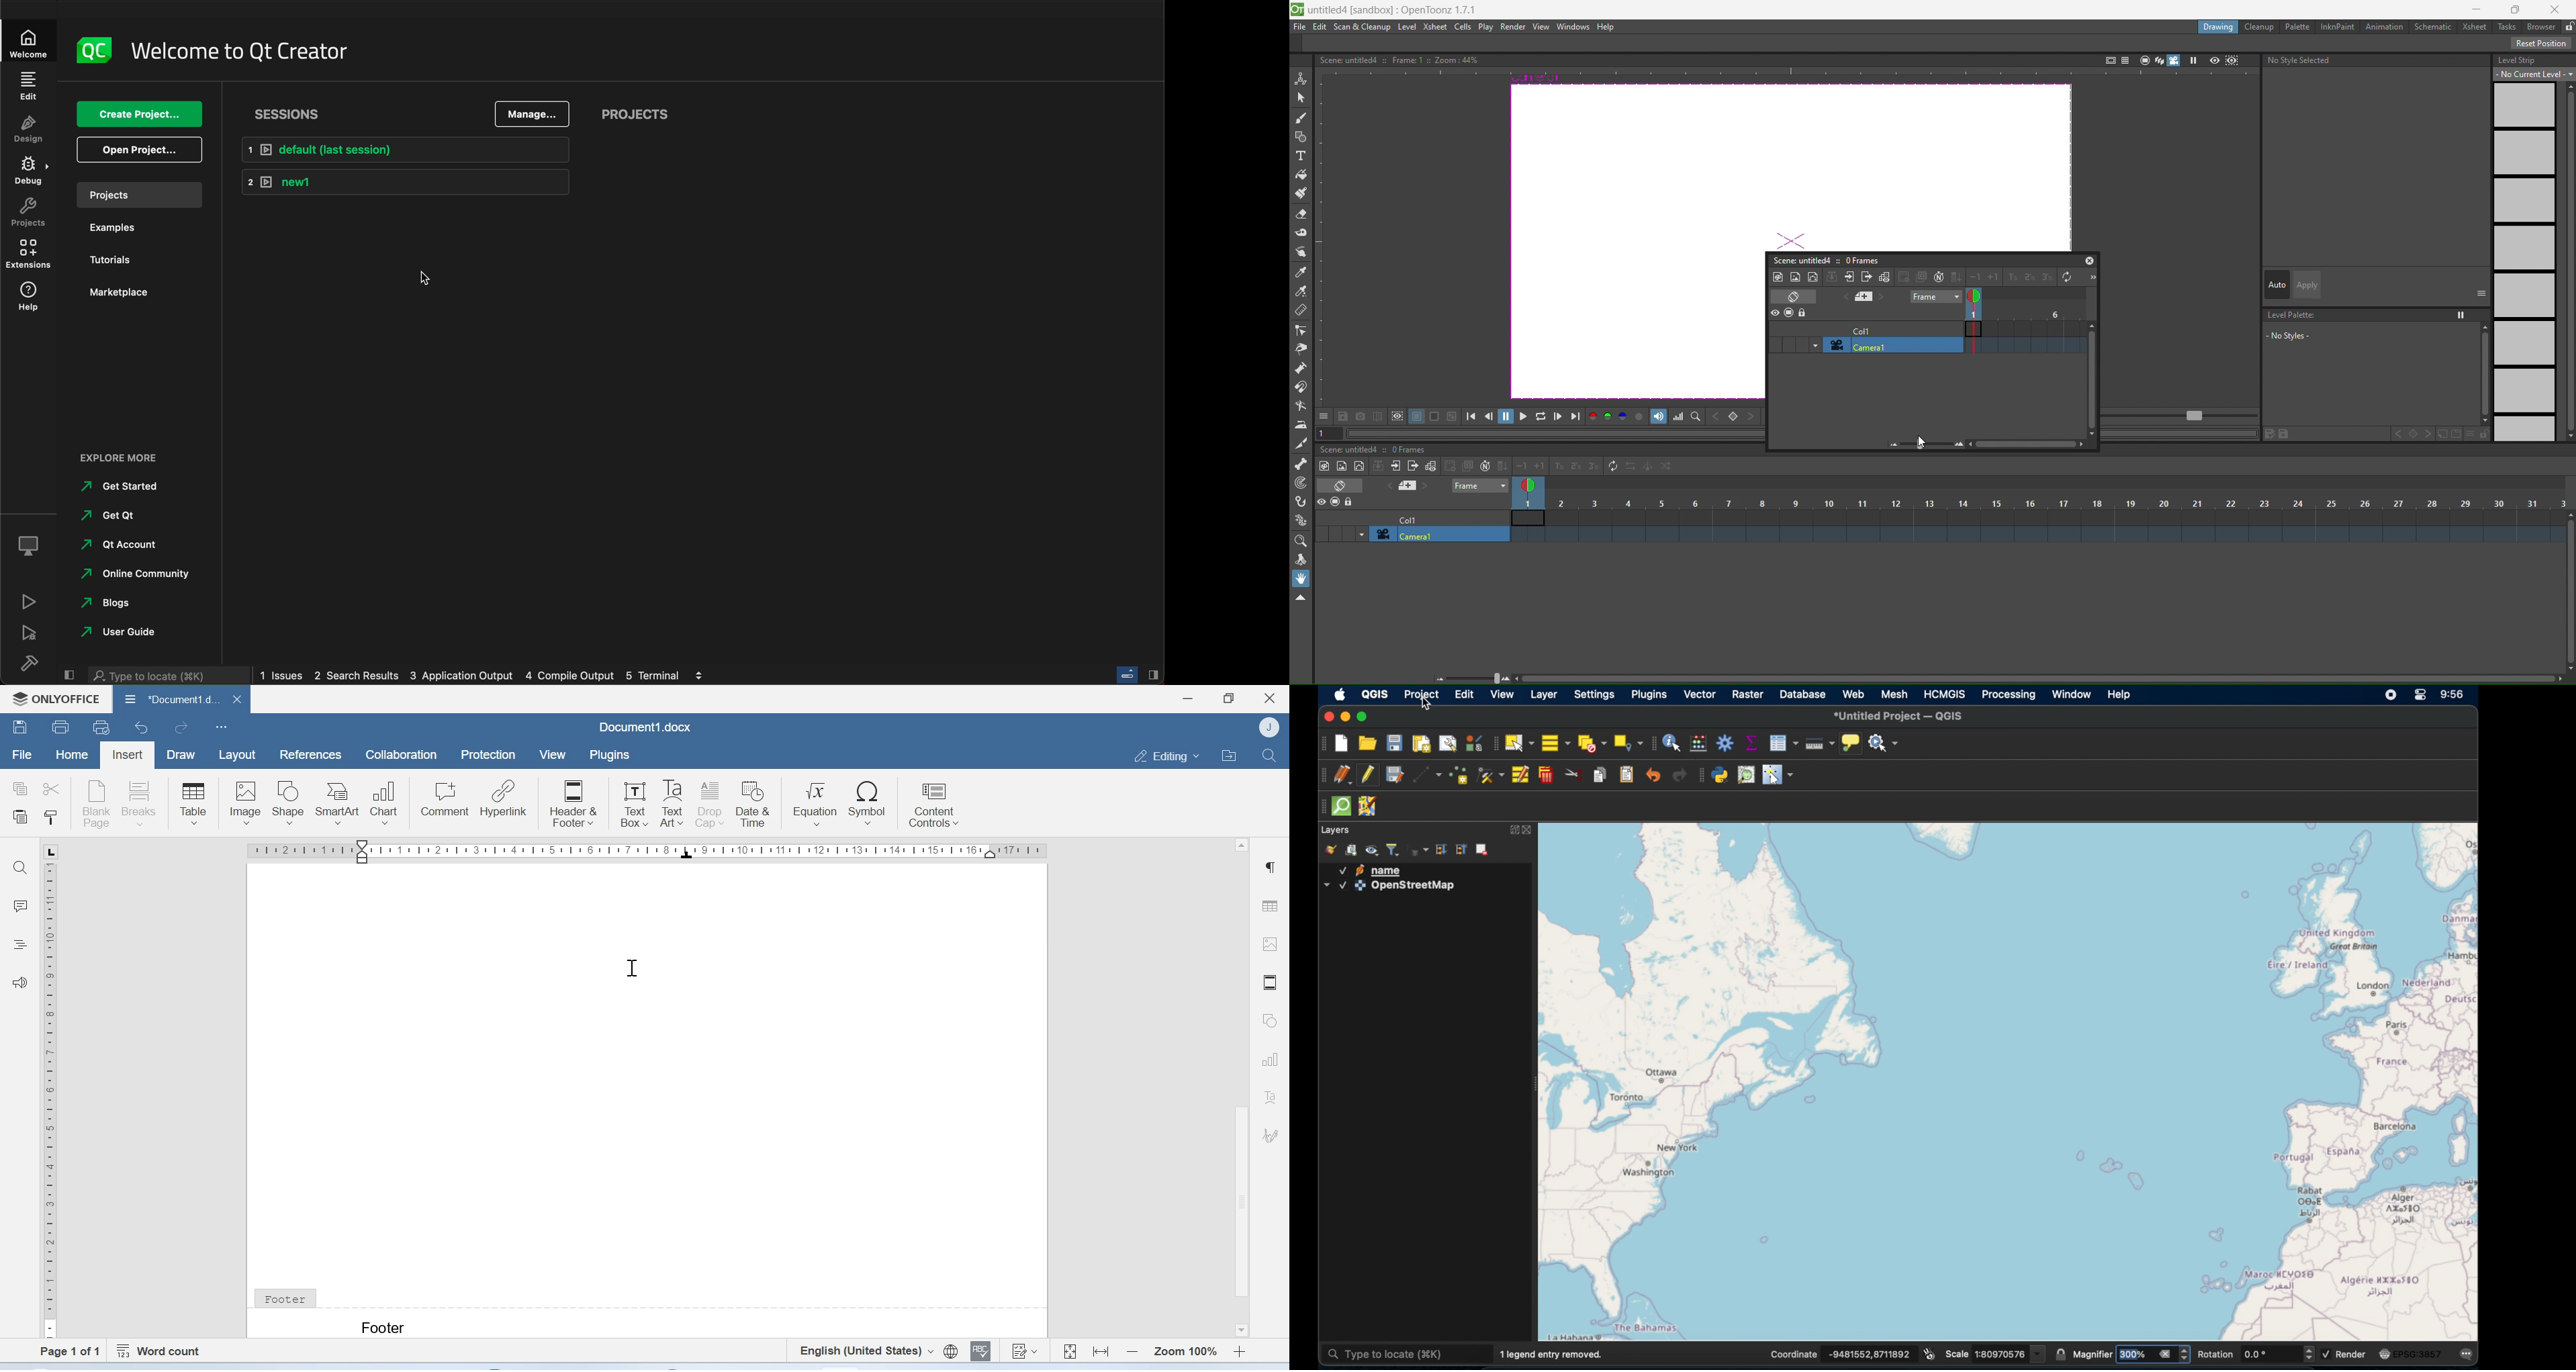 The height and width of the screenshot is (1372, 2576). I want to click on copy, so click(20, 789).